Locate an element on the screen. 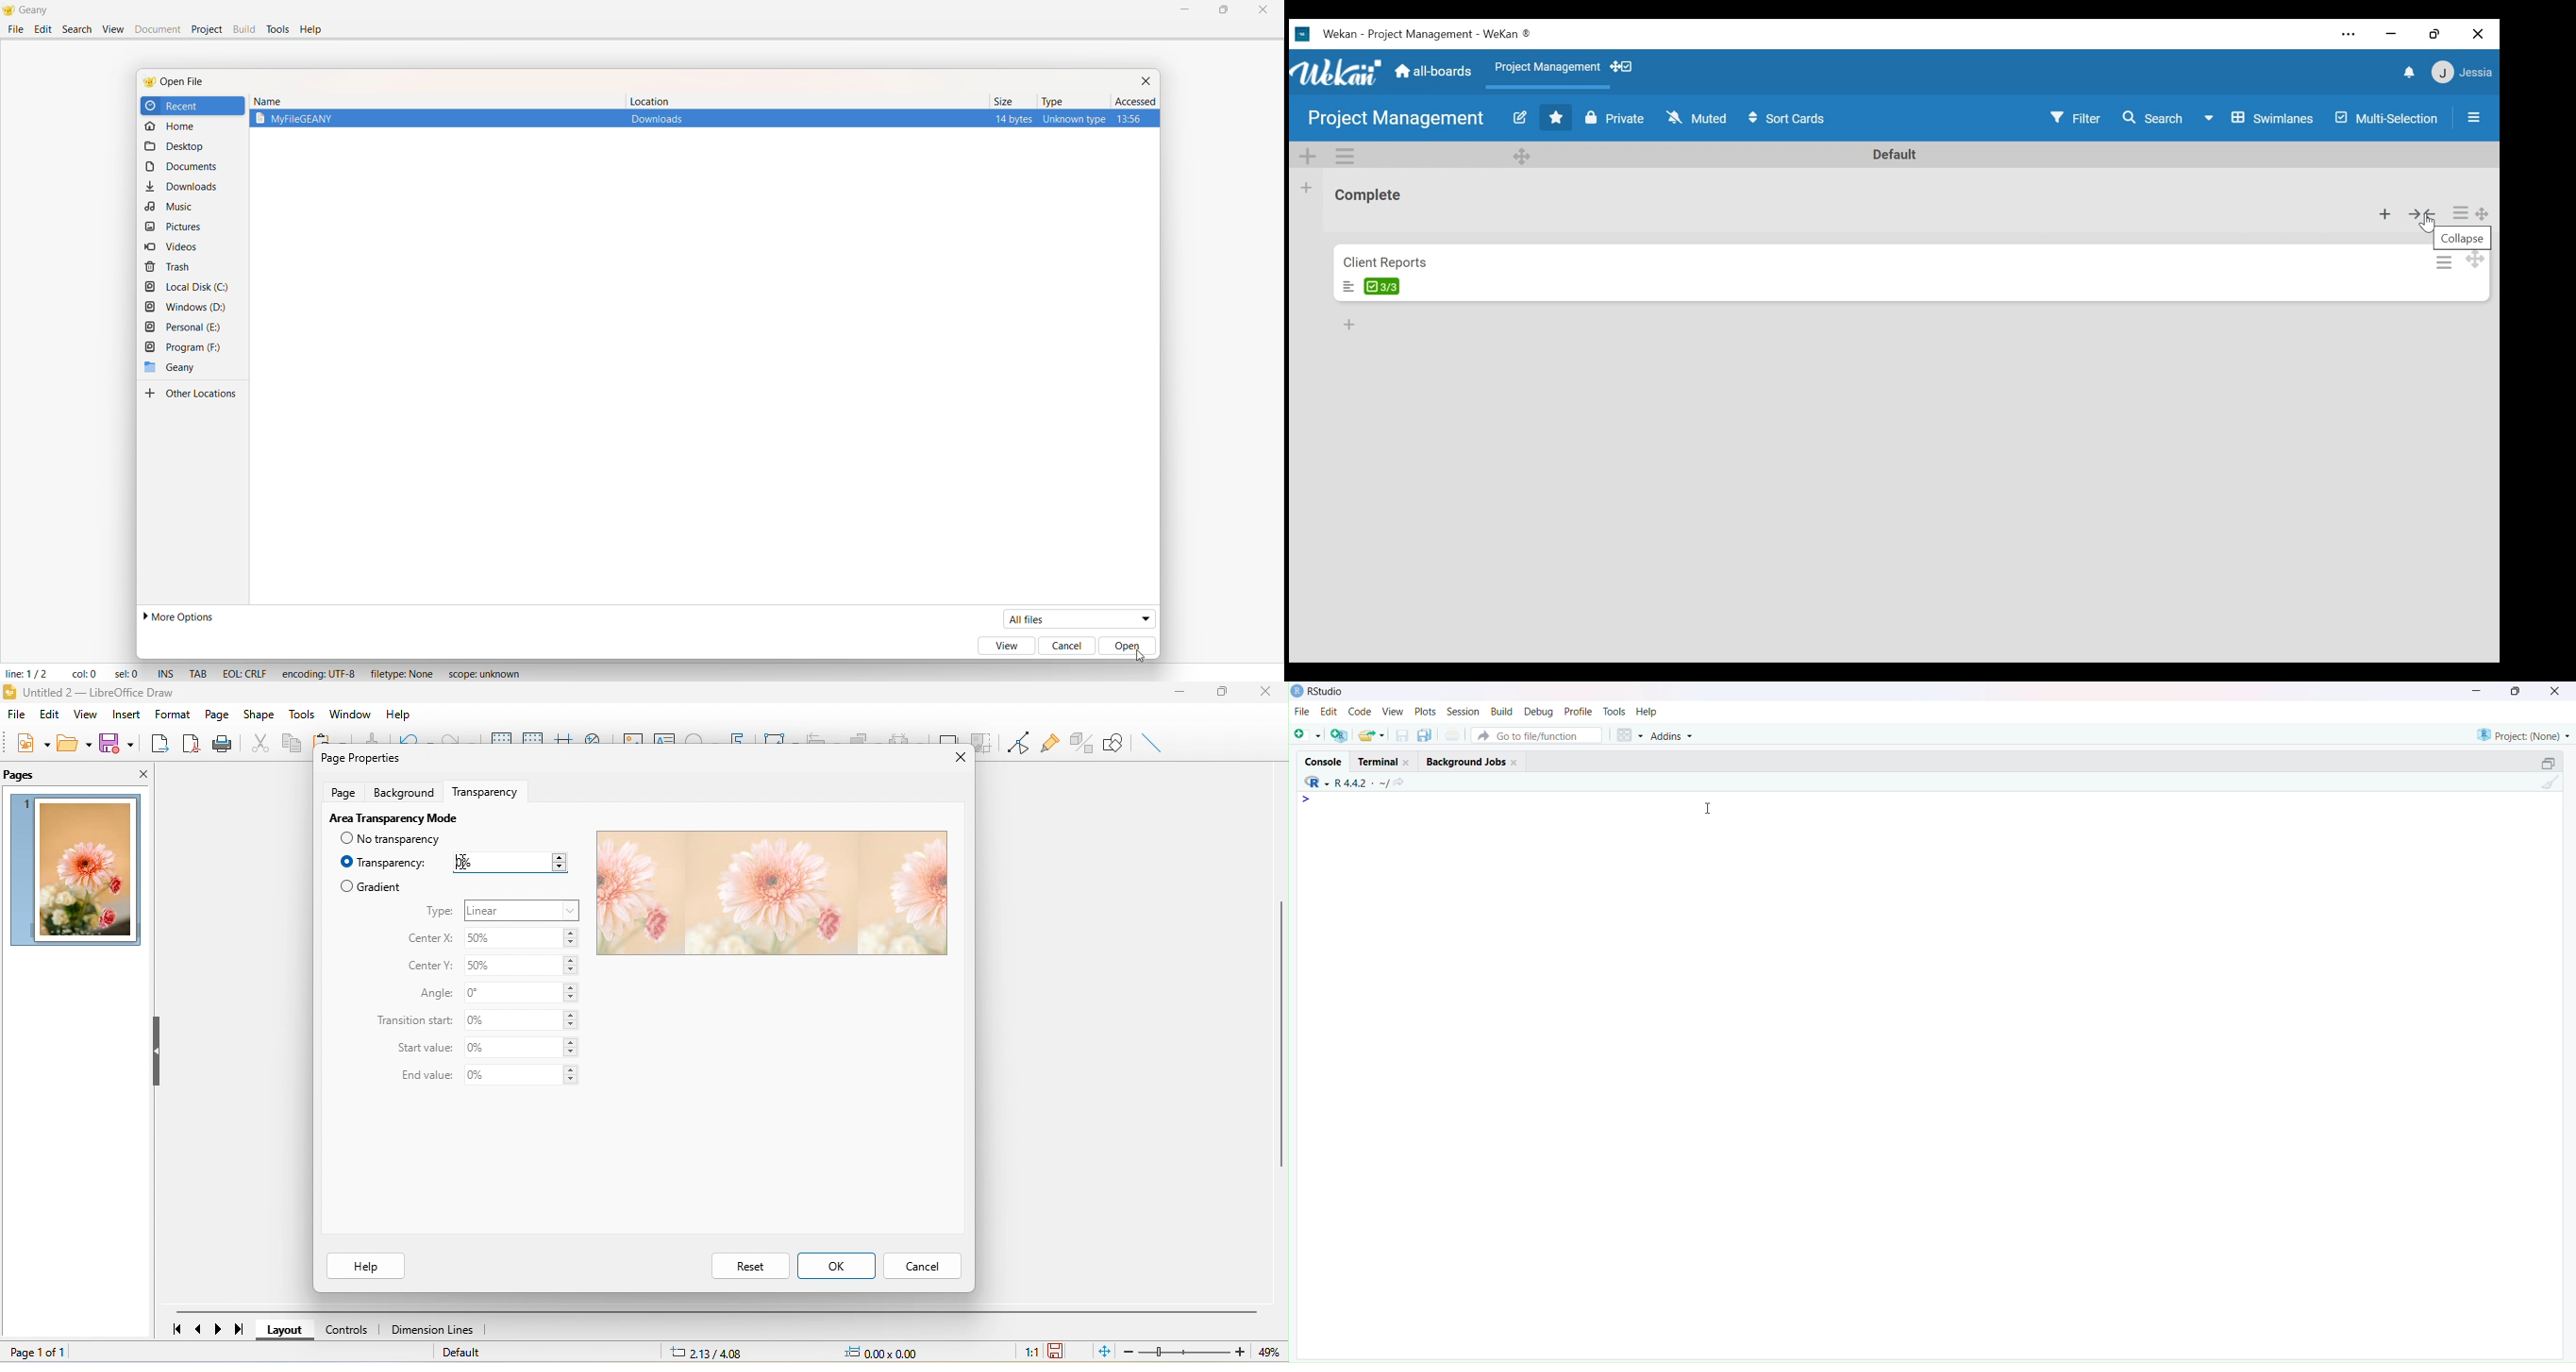  session is located at coordinates (1463, 712).